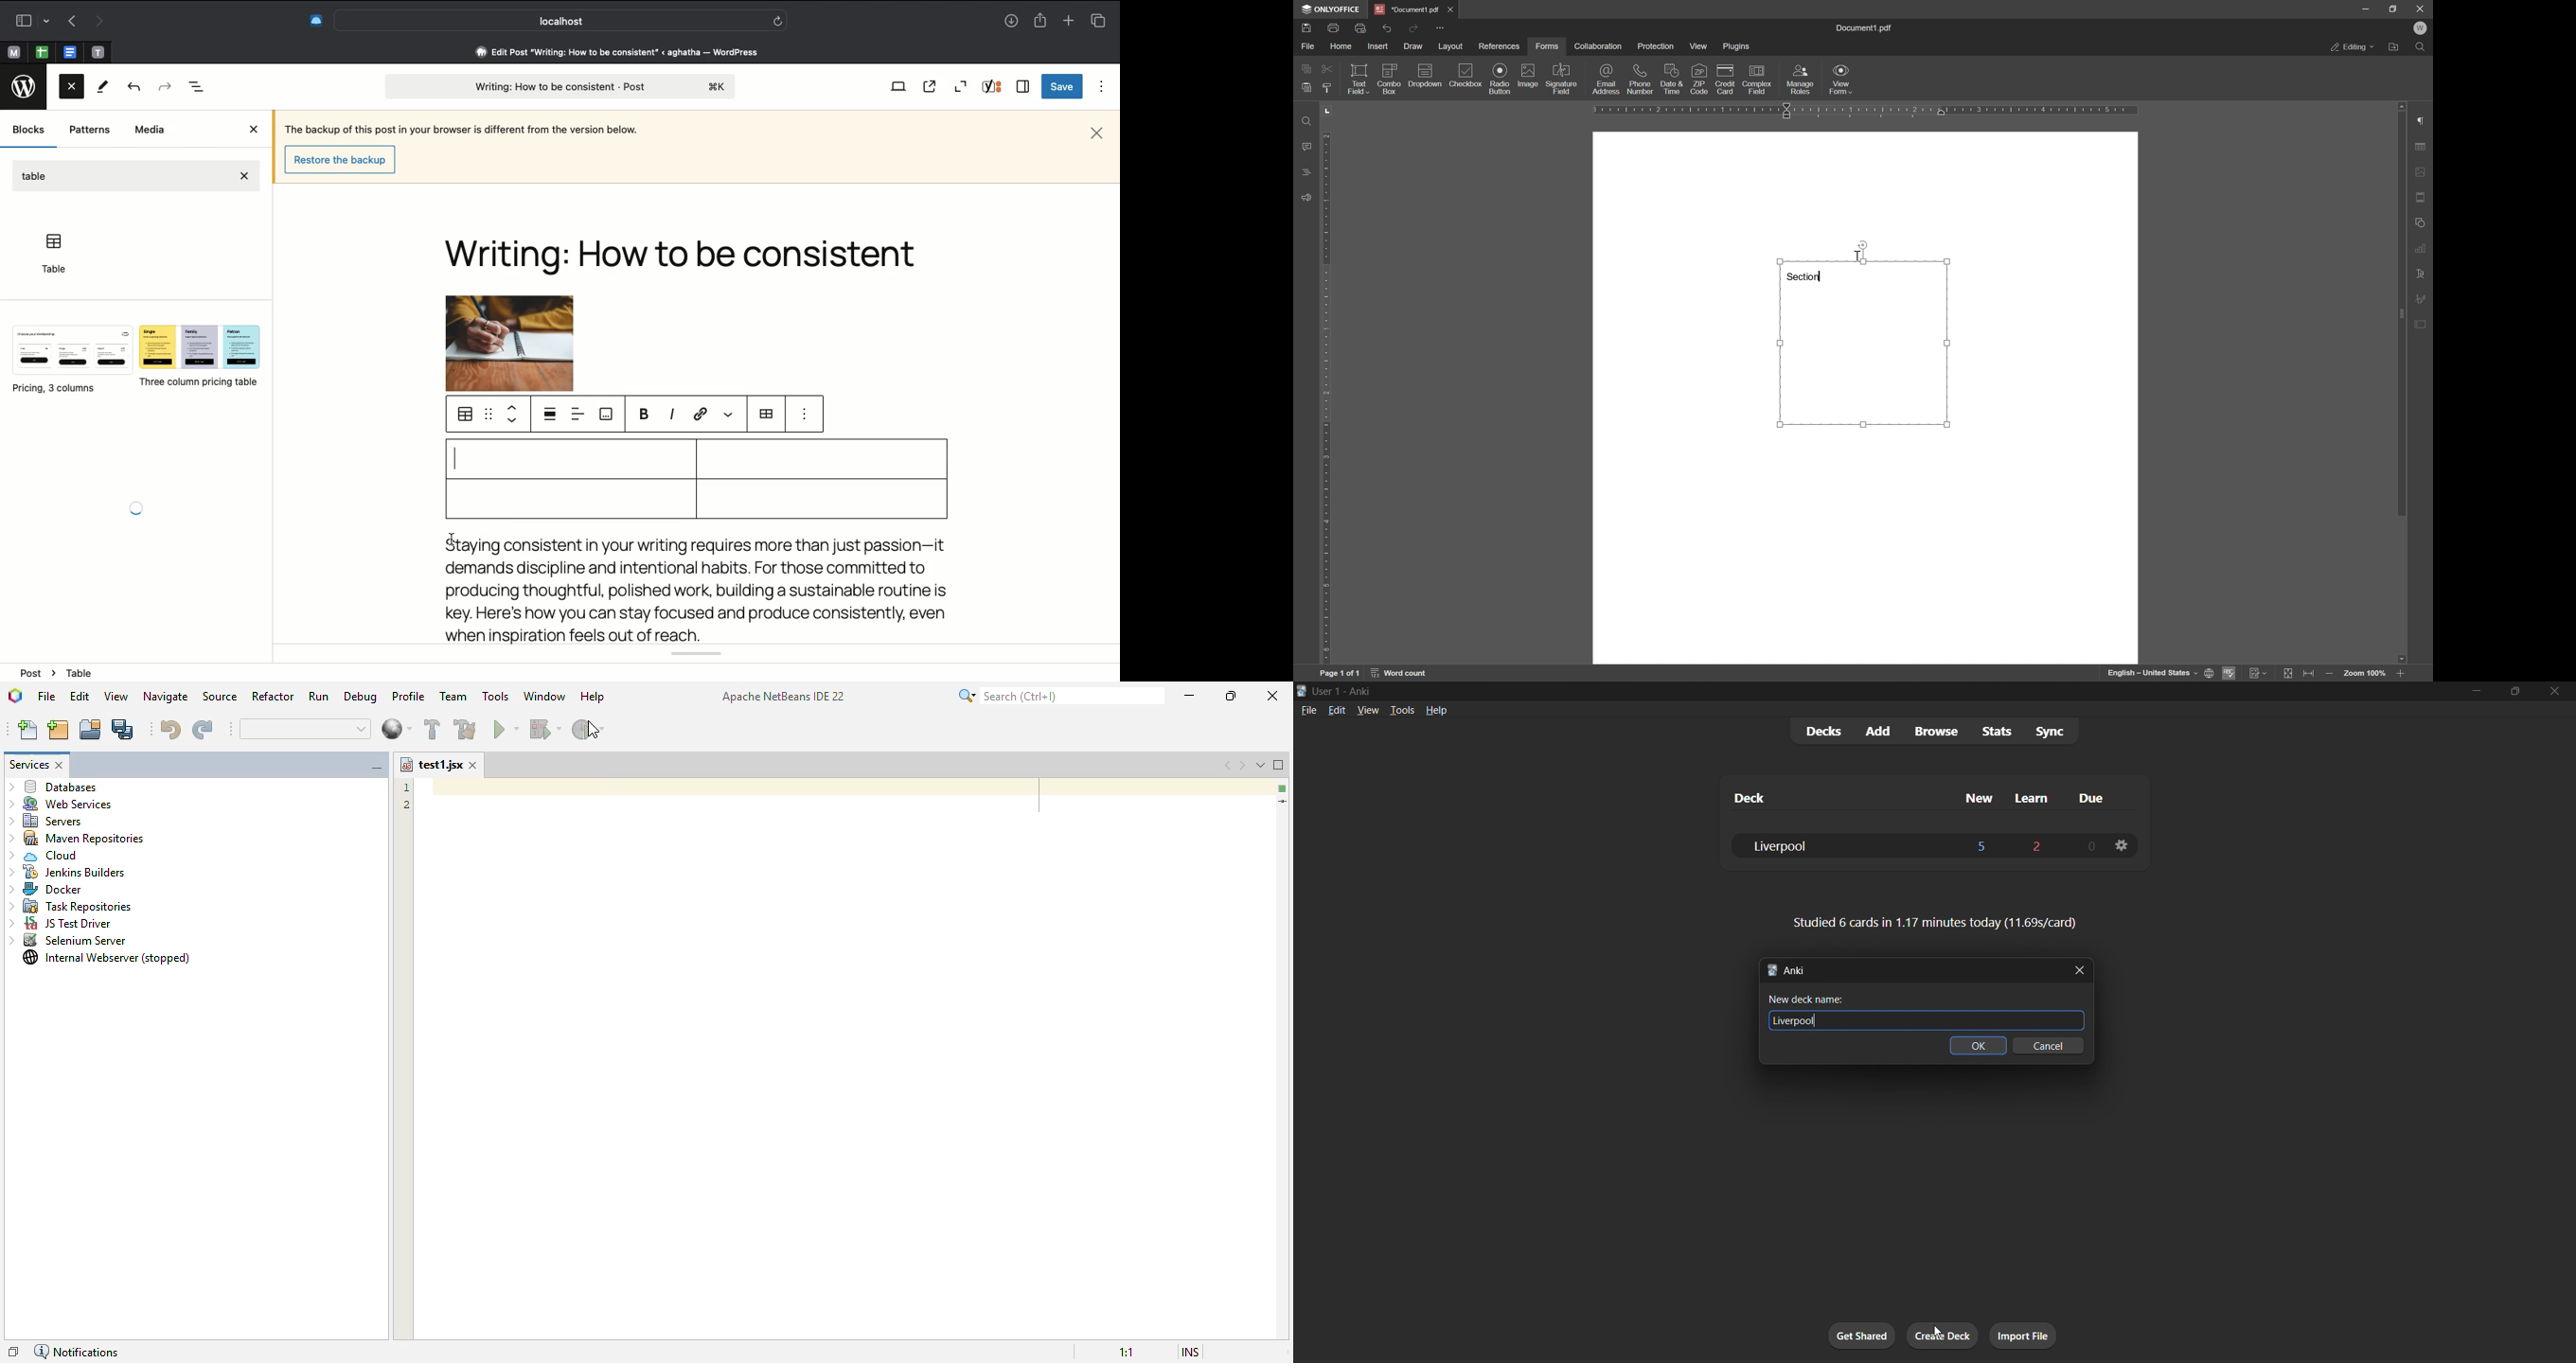 This screenshot has width=2576, height=1372. What do you see at coordinates (378, 768) in the screenshot?
I see `close window group` at bounding box center [378, 768].